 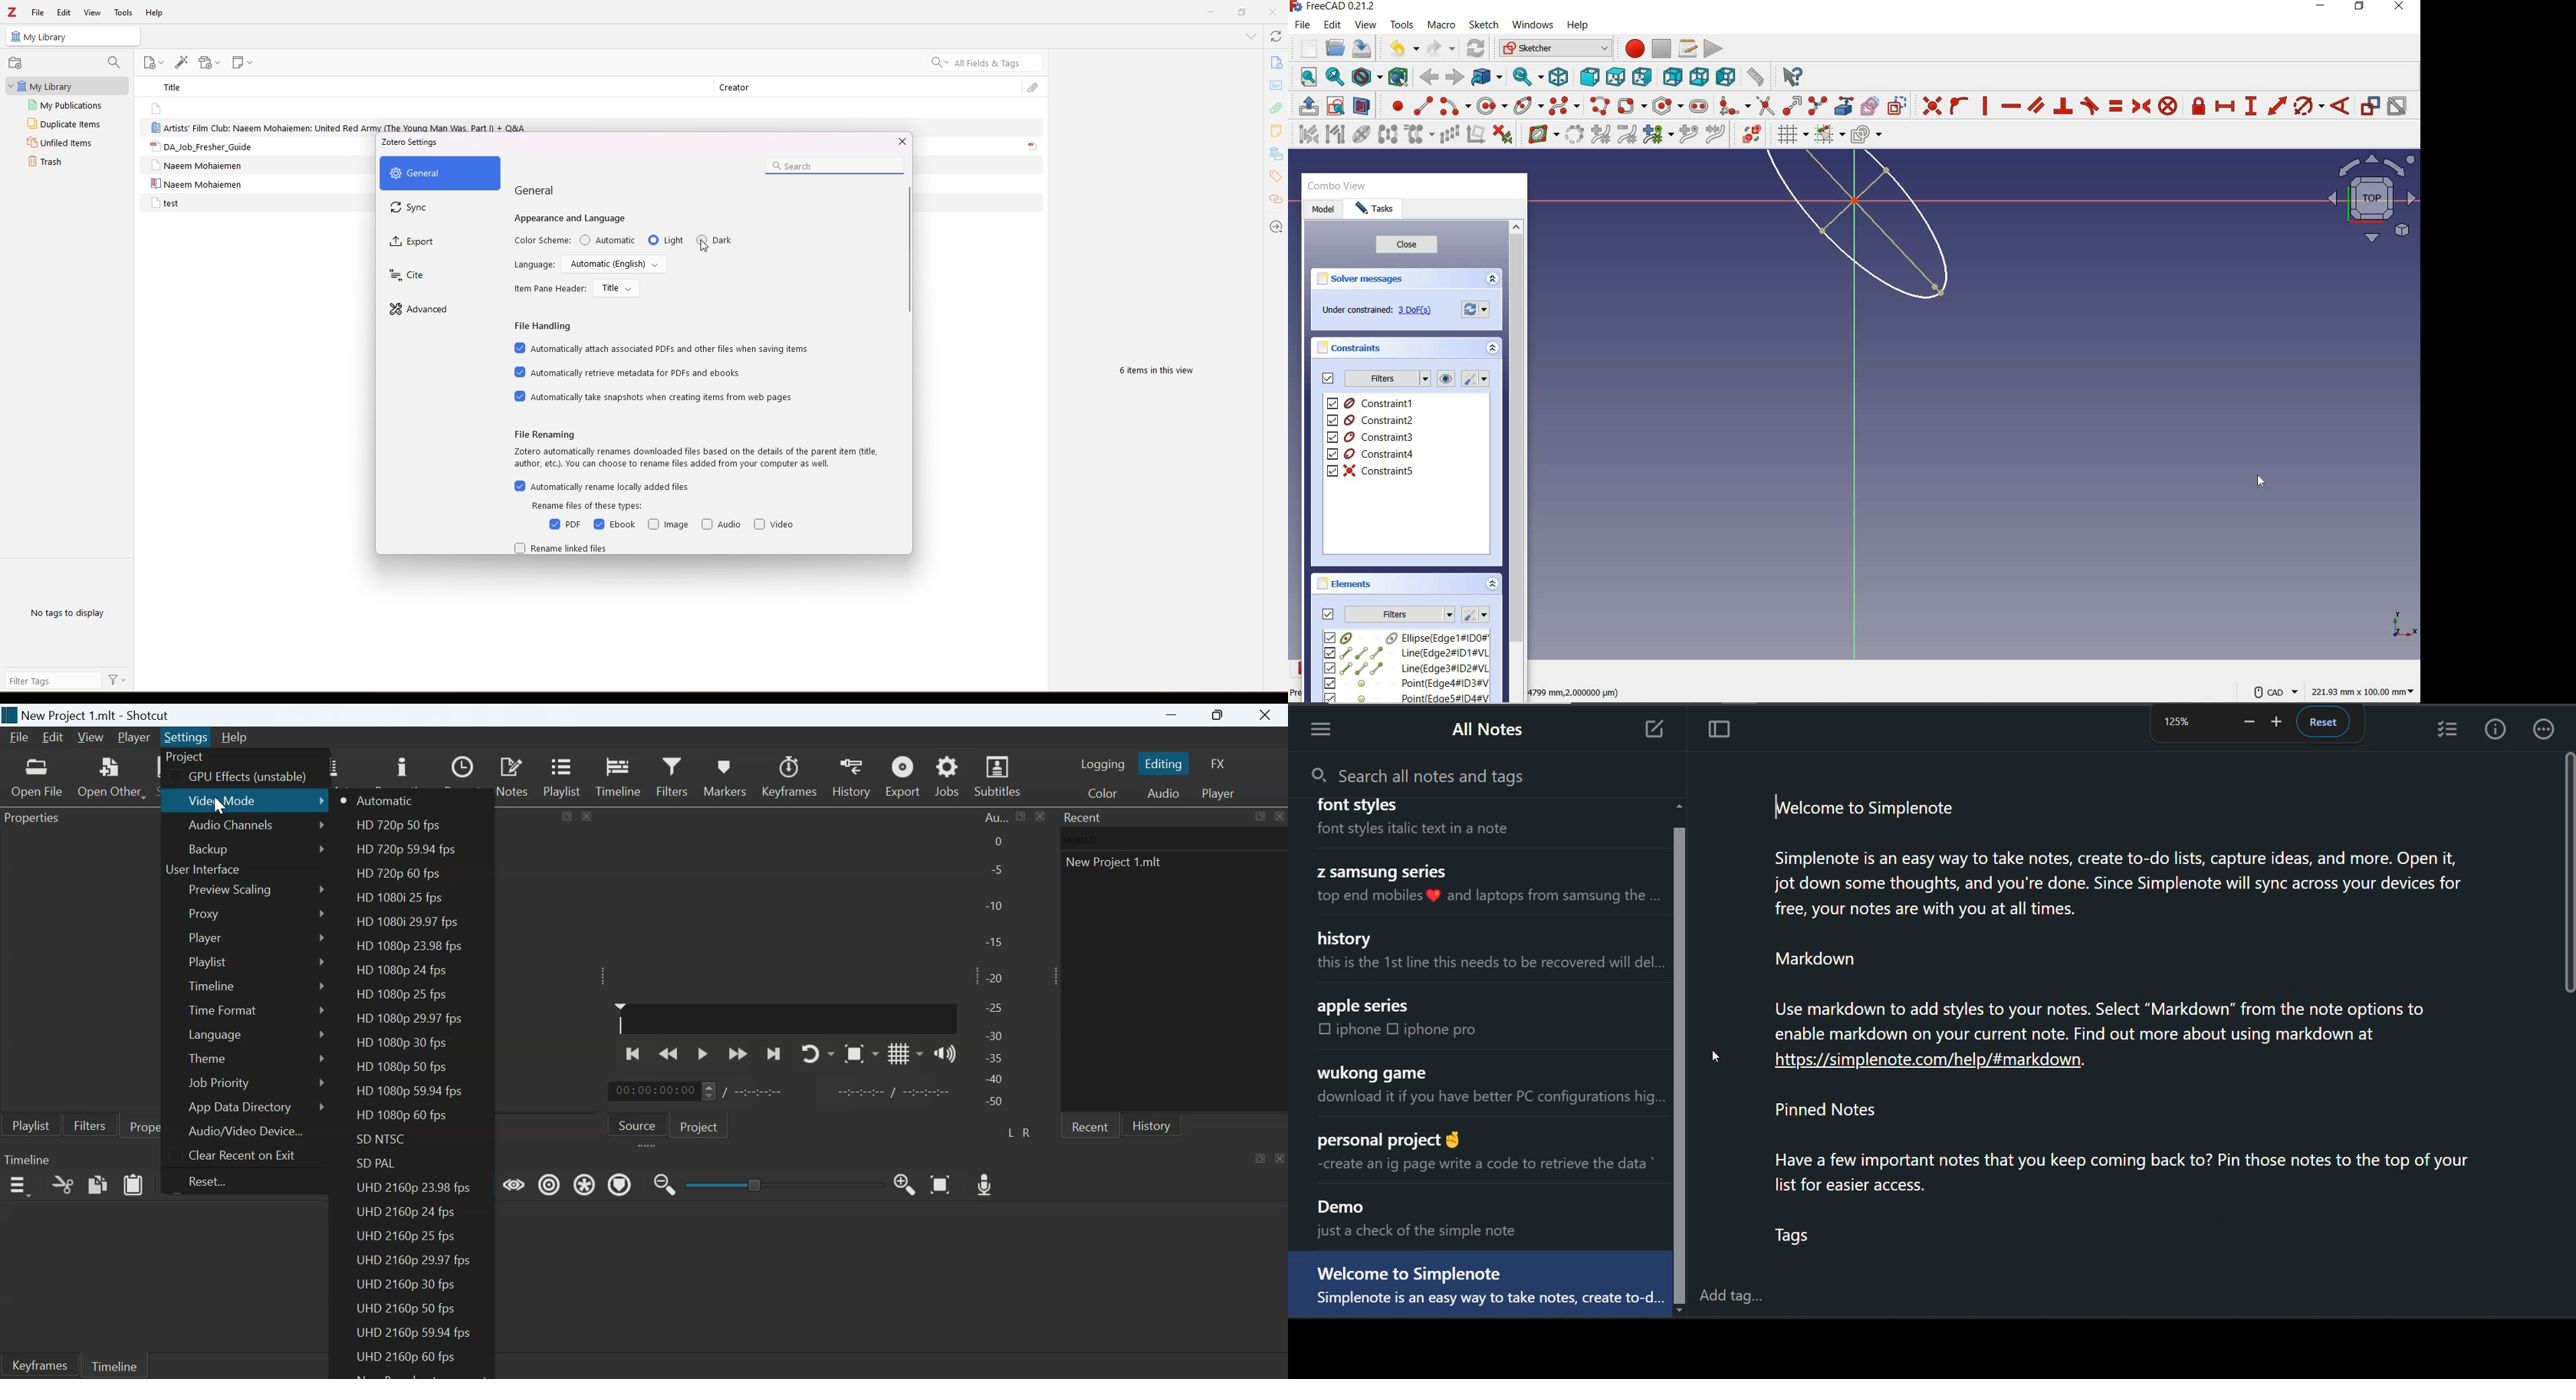 I want to click on Title , so click(x=617, y=288).